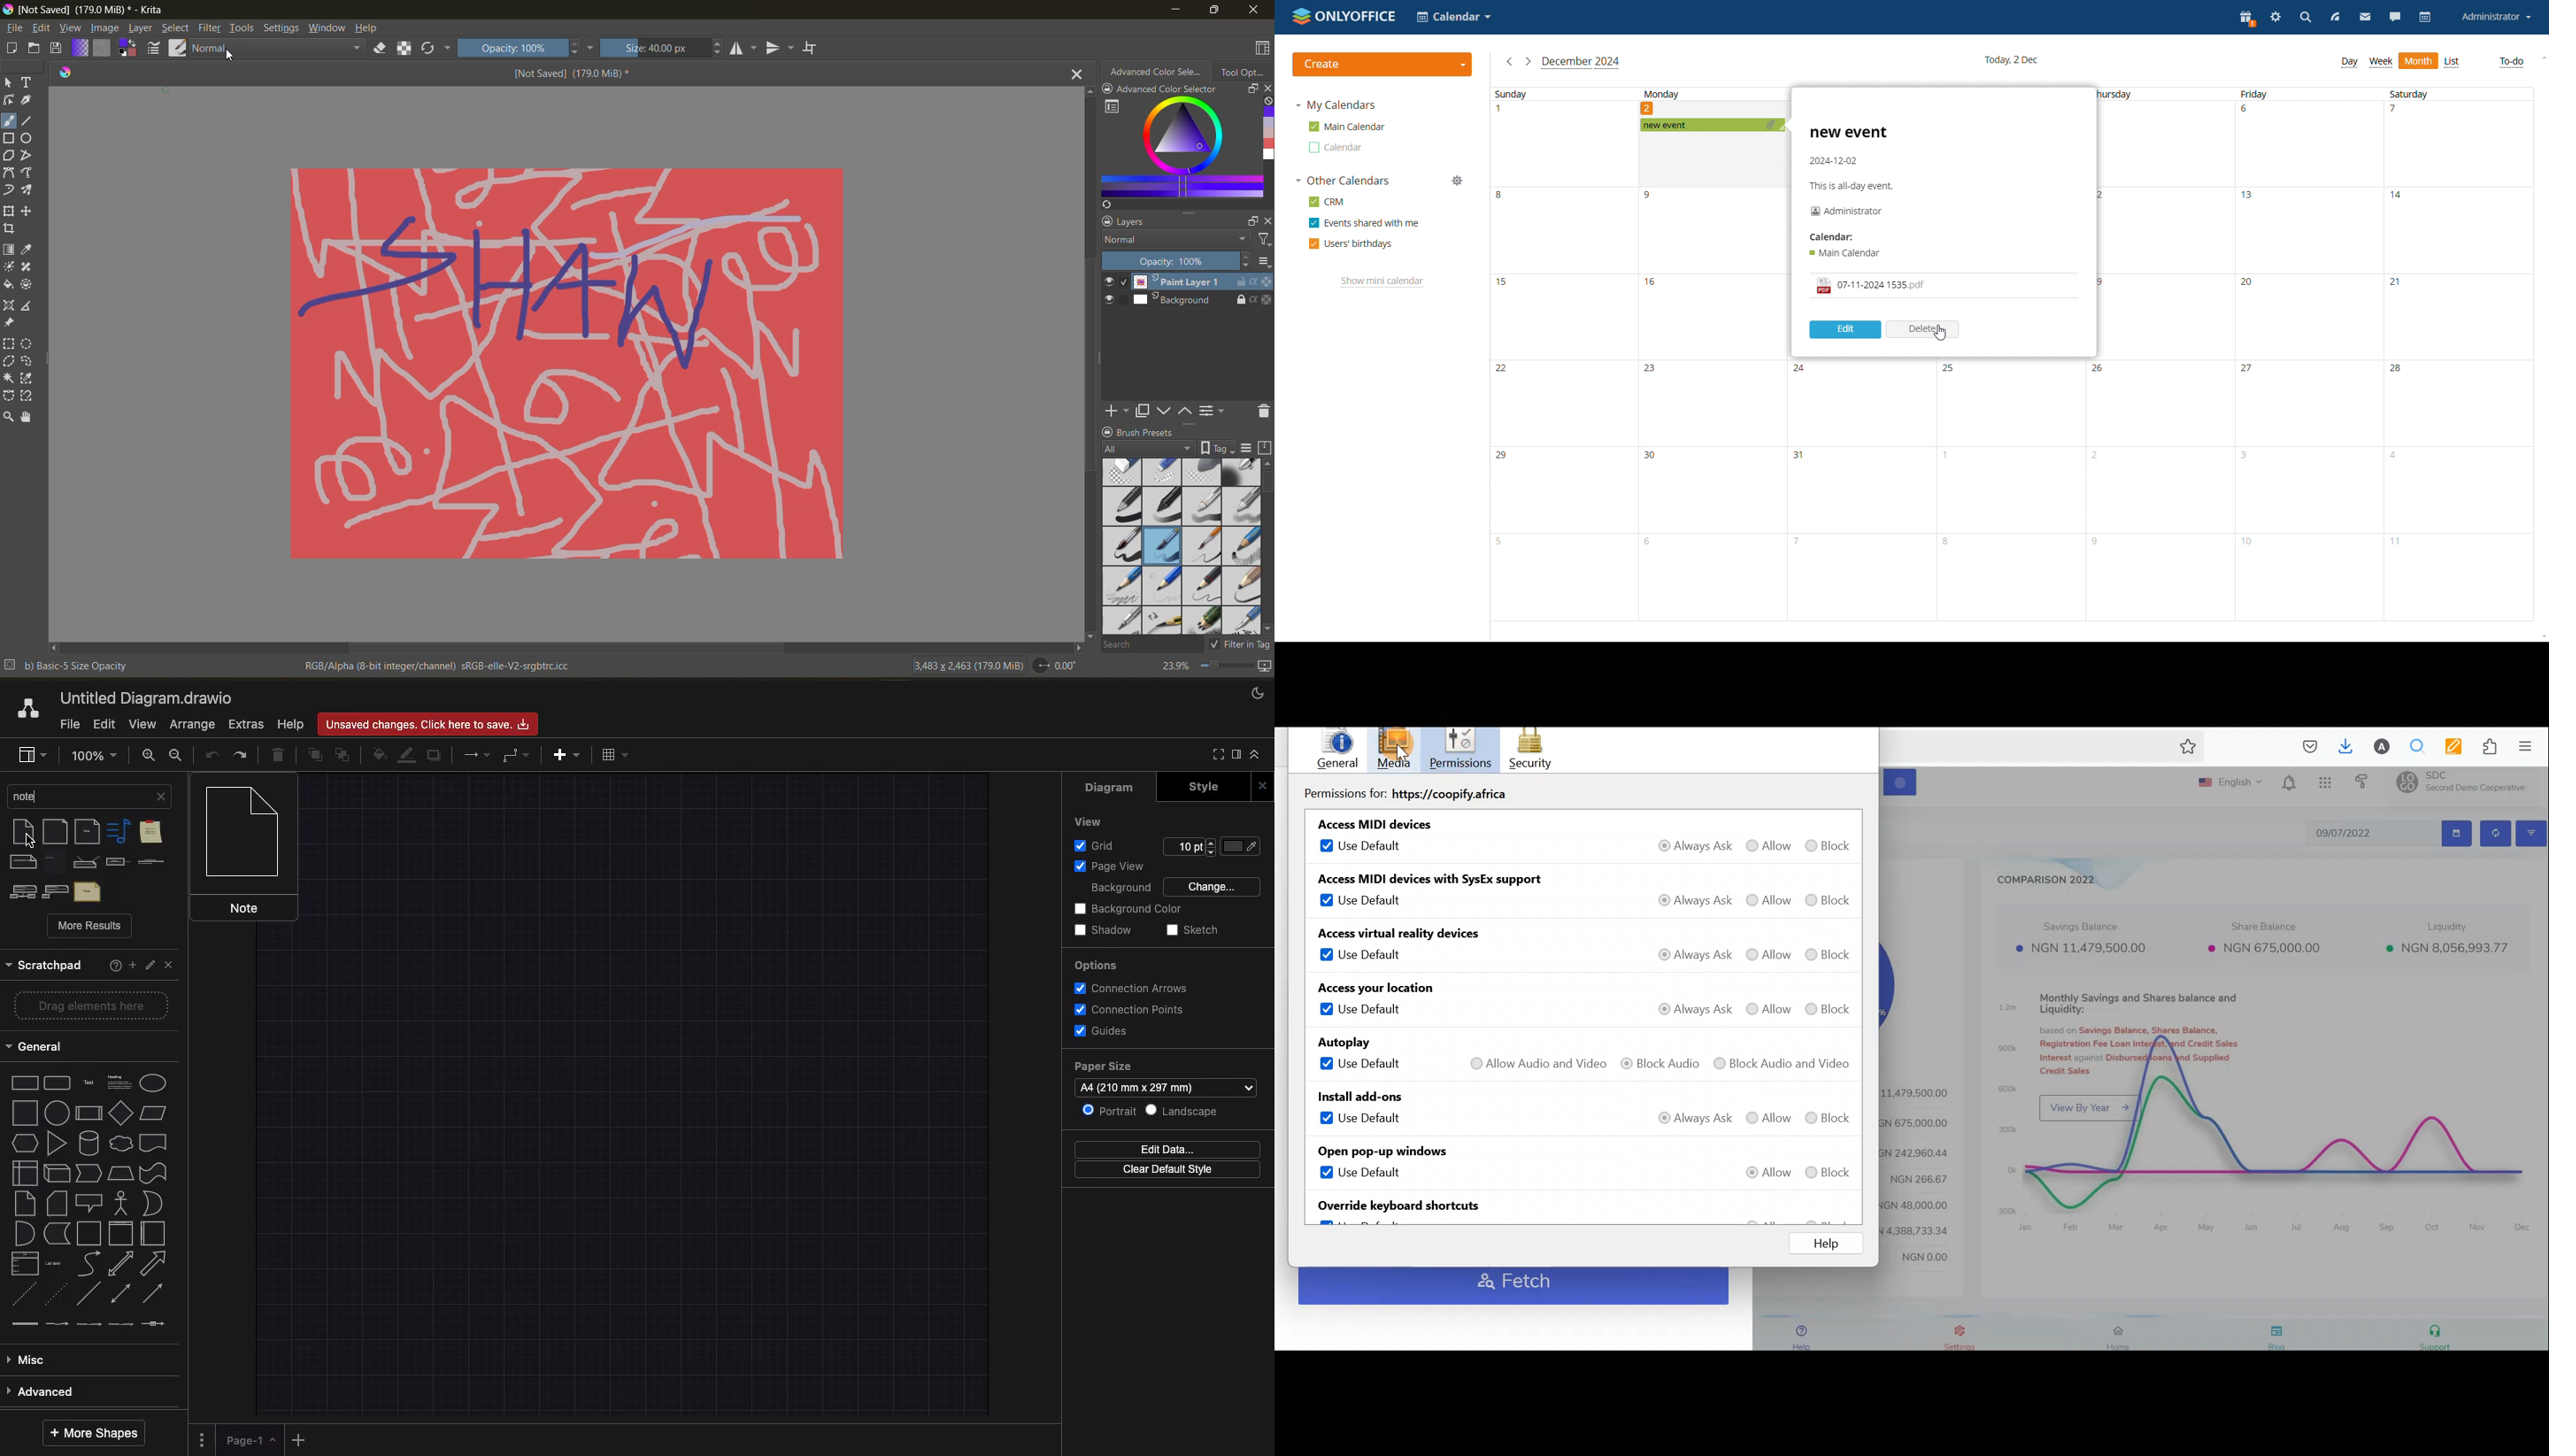 The width and height of the screenshot is (2576, 1456). What do you see at coordinates (1847, 252) in the screenshot?
I see `Main Calendar` at bounding box center [1847, 252].